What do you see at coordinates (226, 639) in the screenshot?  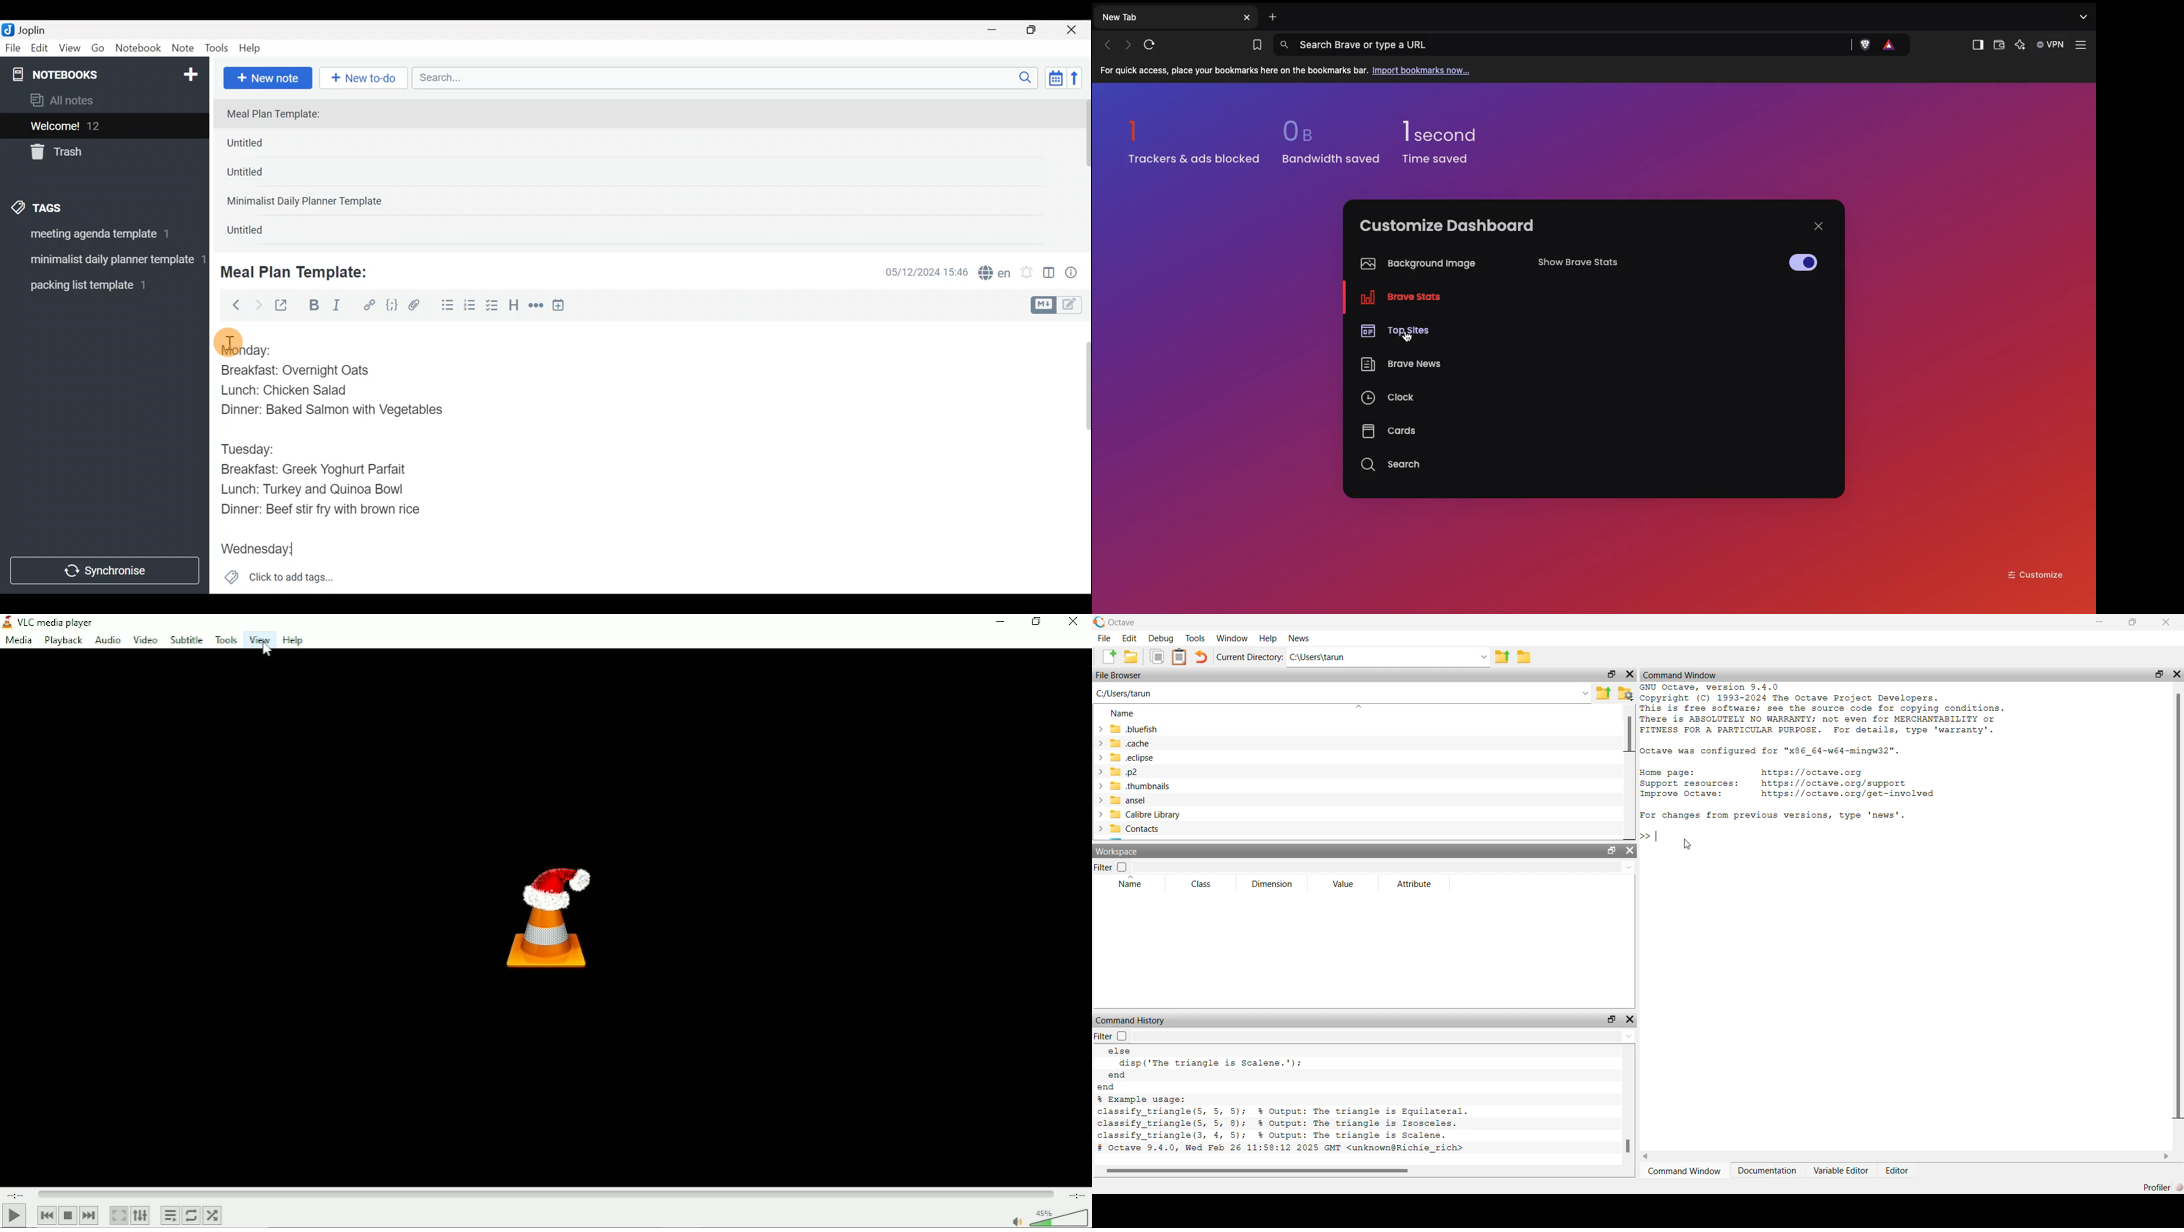 I see `Tools` at bounding box center [226, 639].